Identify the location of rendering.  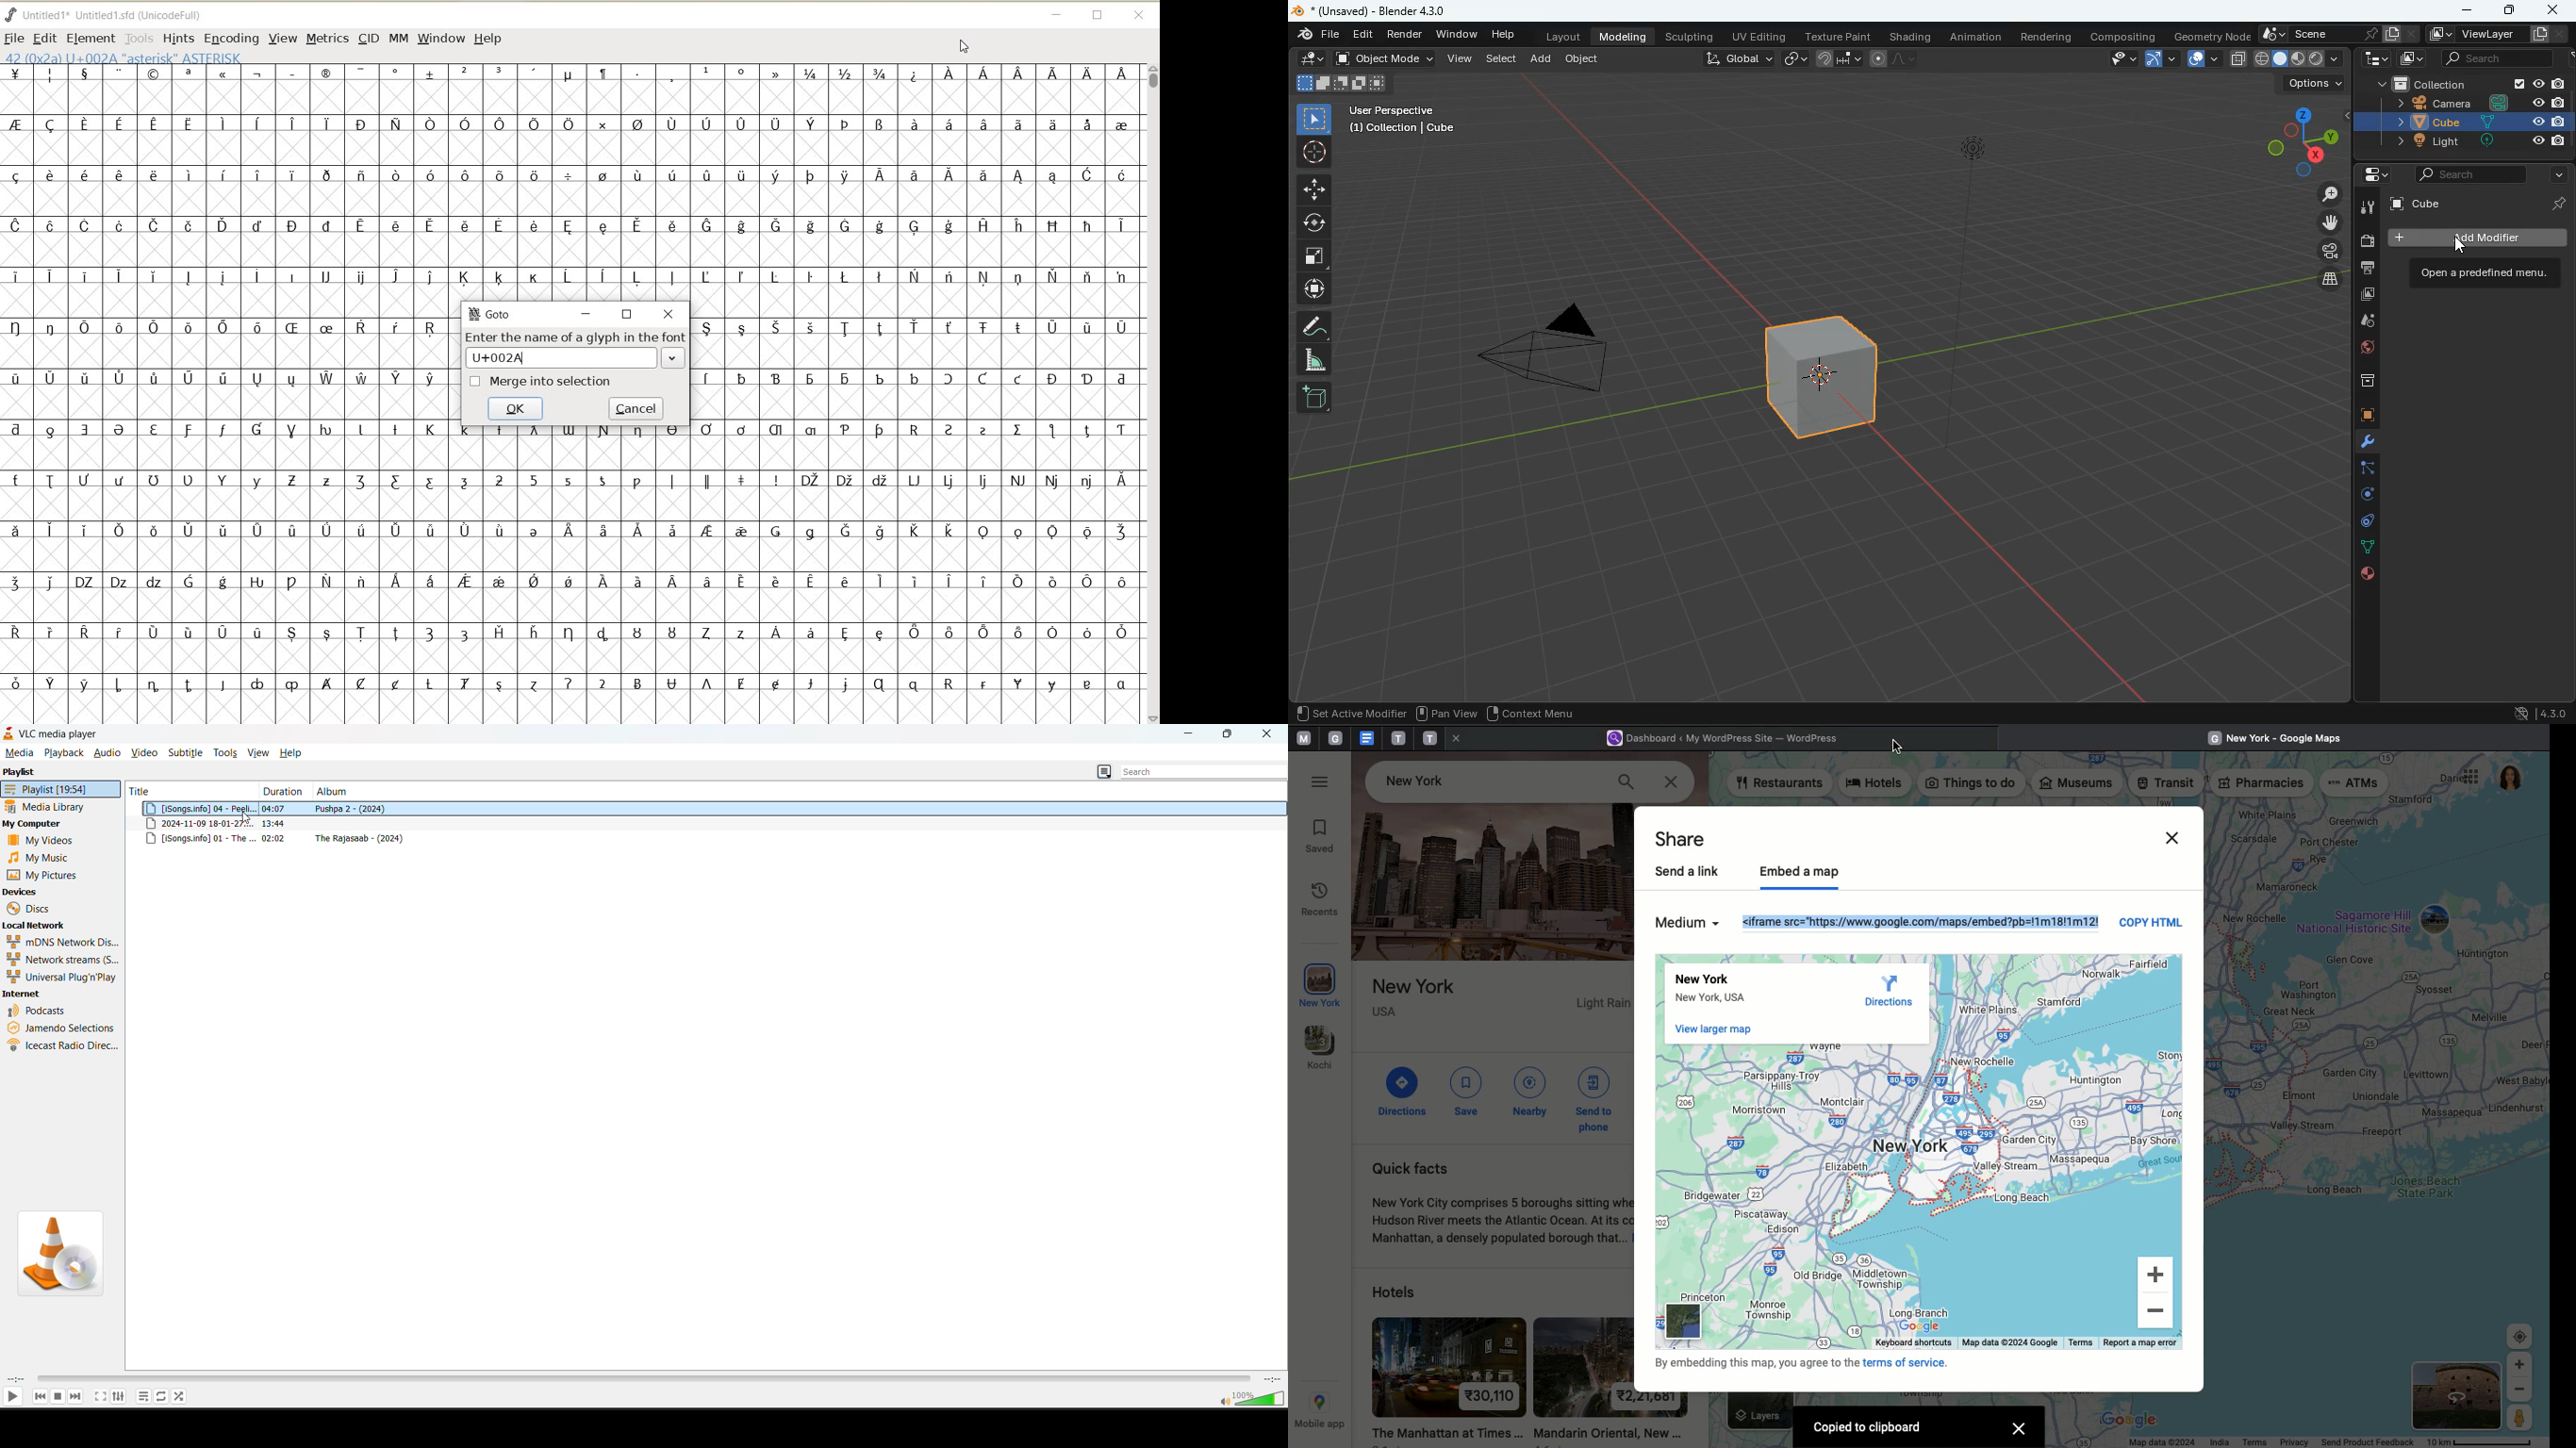
(2046, 36).